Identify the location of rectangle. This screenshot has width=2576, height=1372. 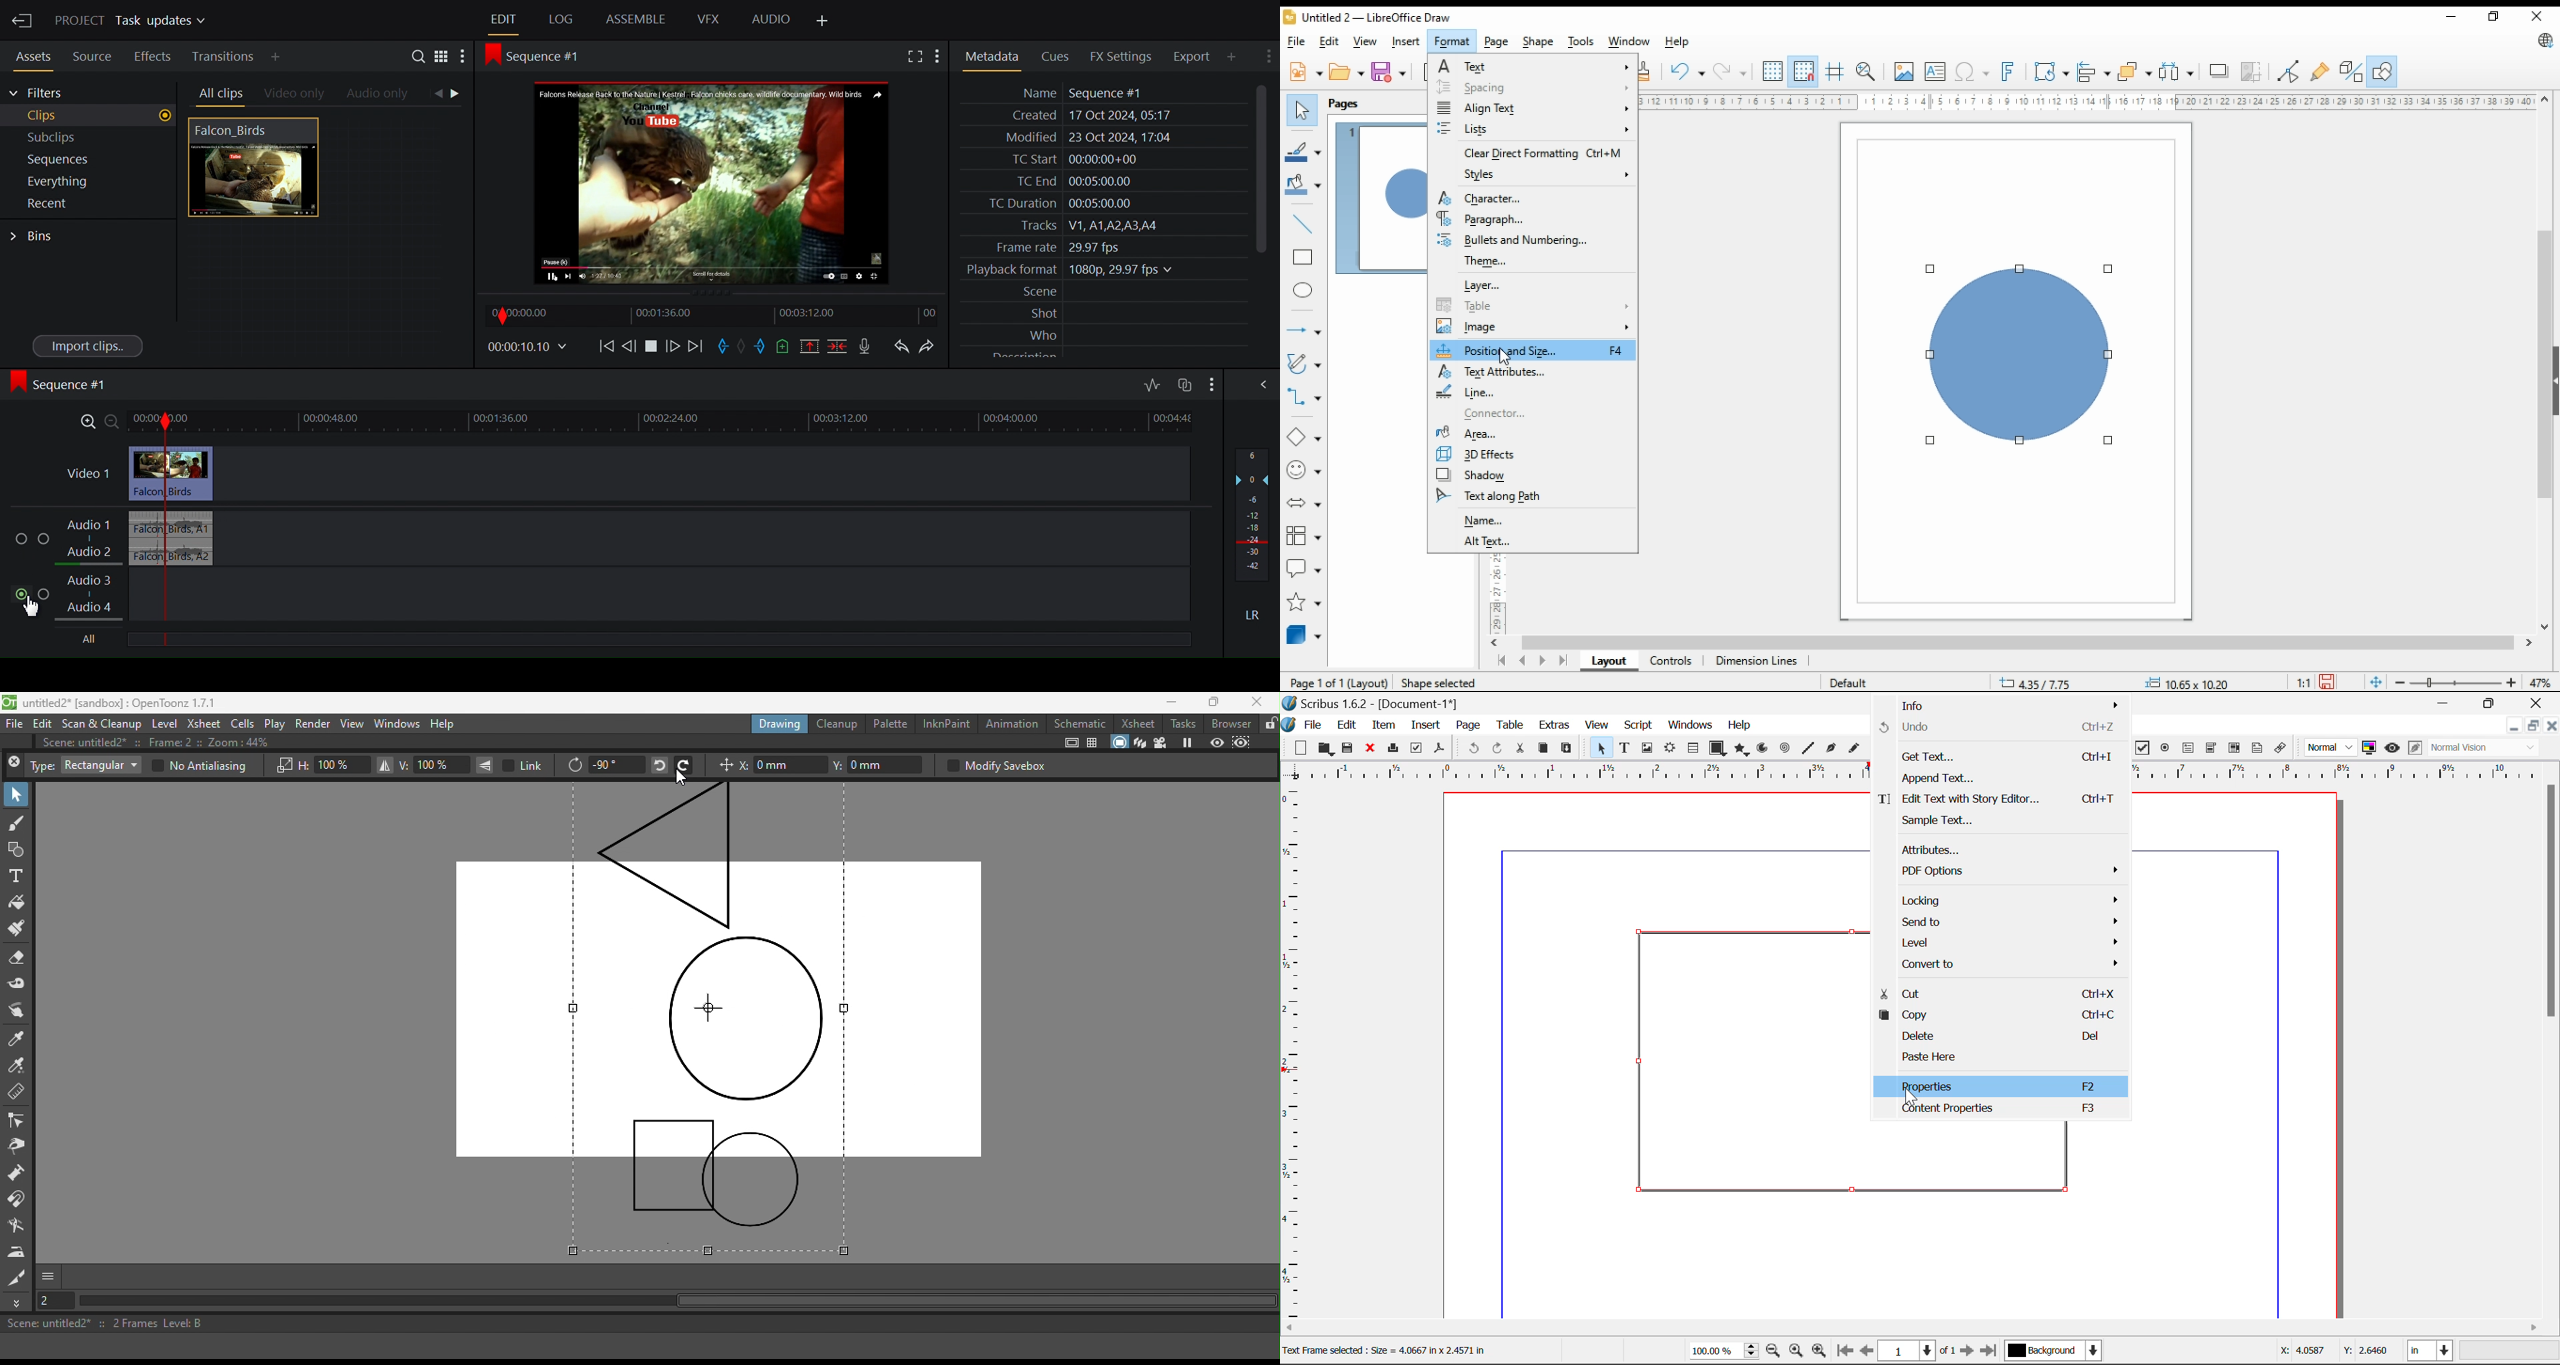
(1303, 258).